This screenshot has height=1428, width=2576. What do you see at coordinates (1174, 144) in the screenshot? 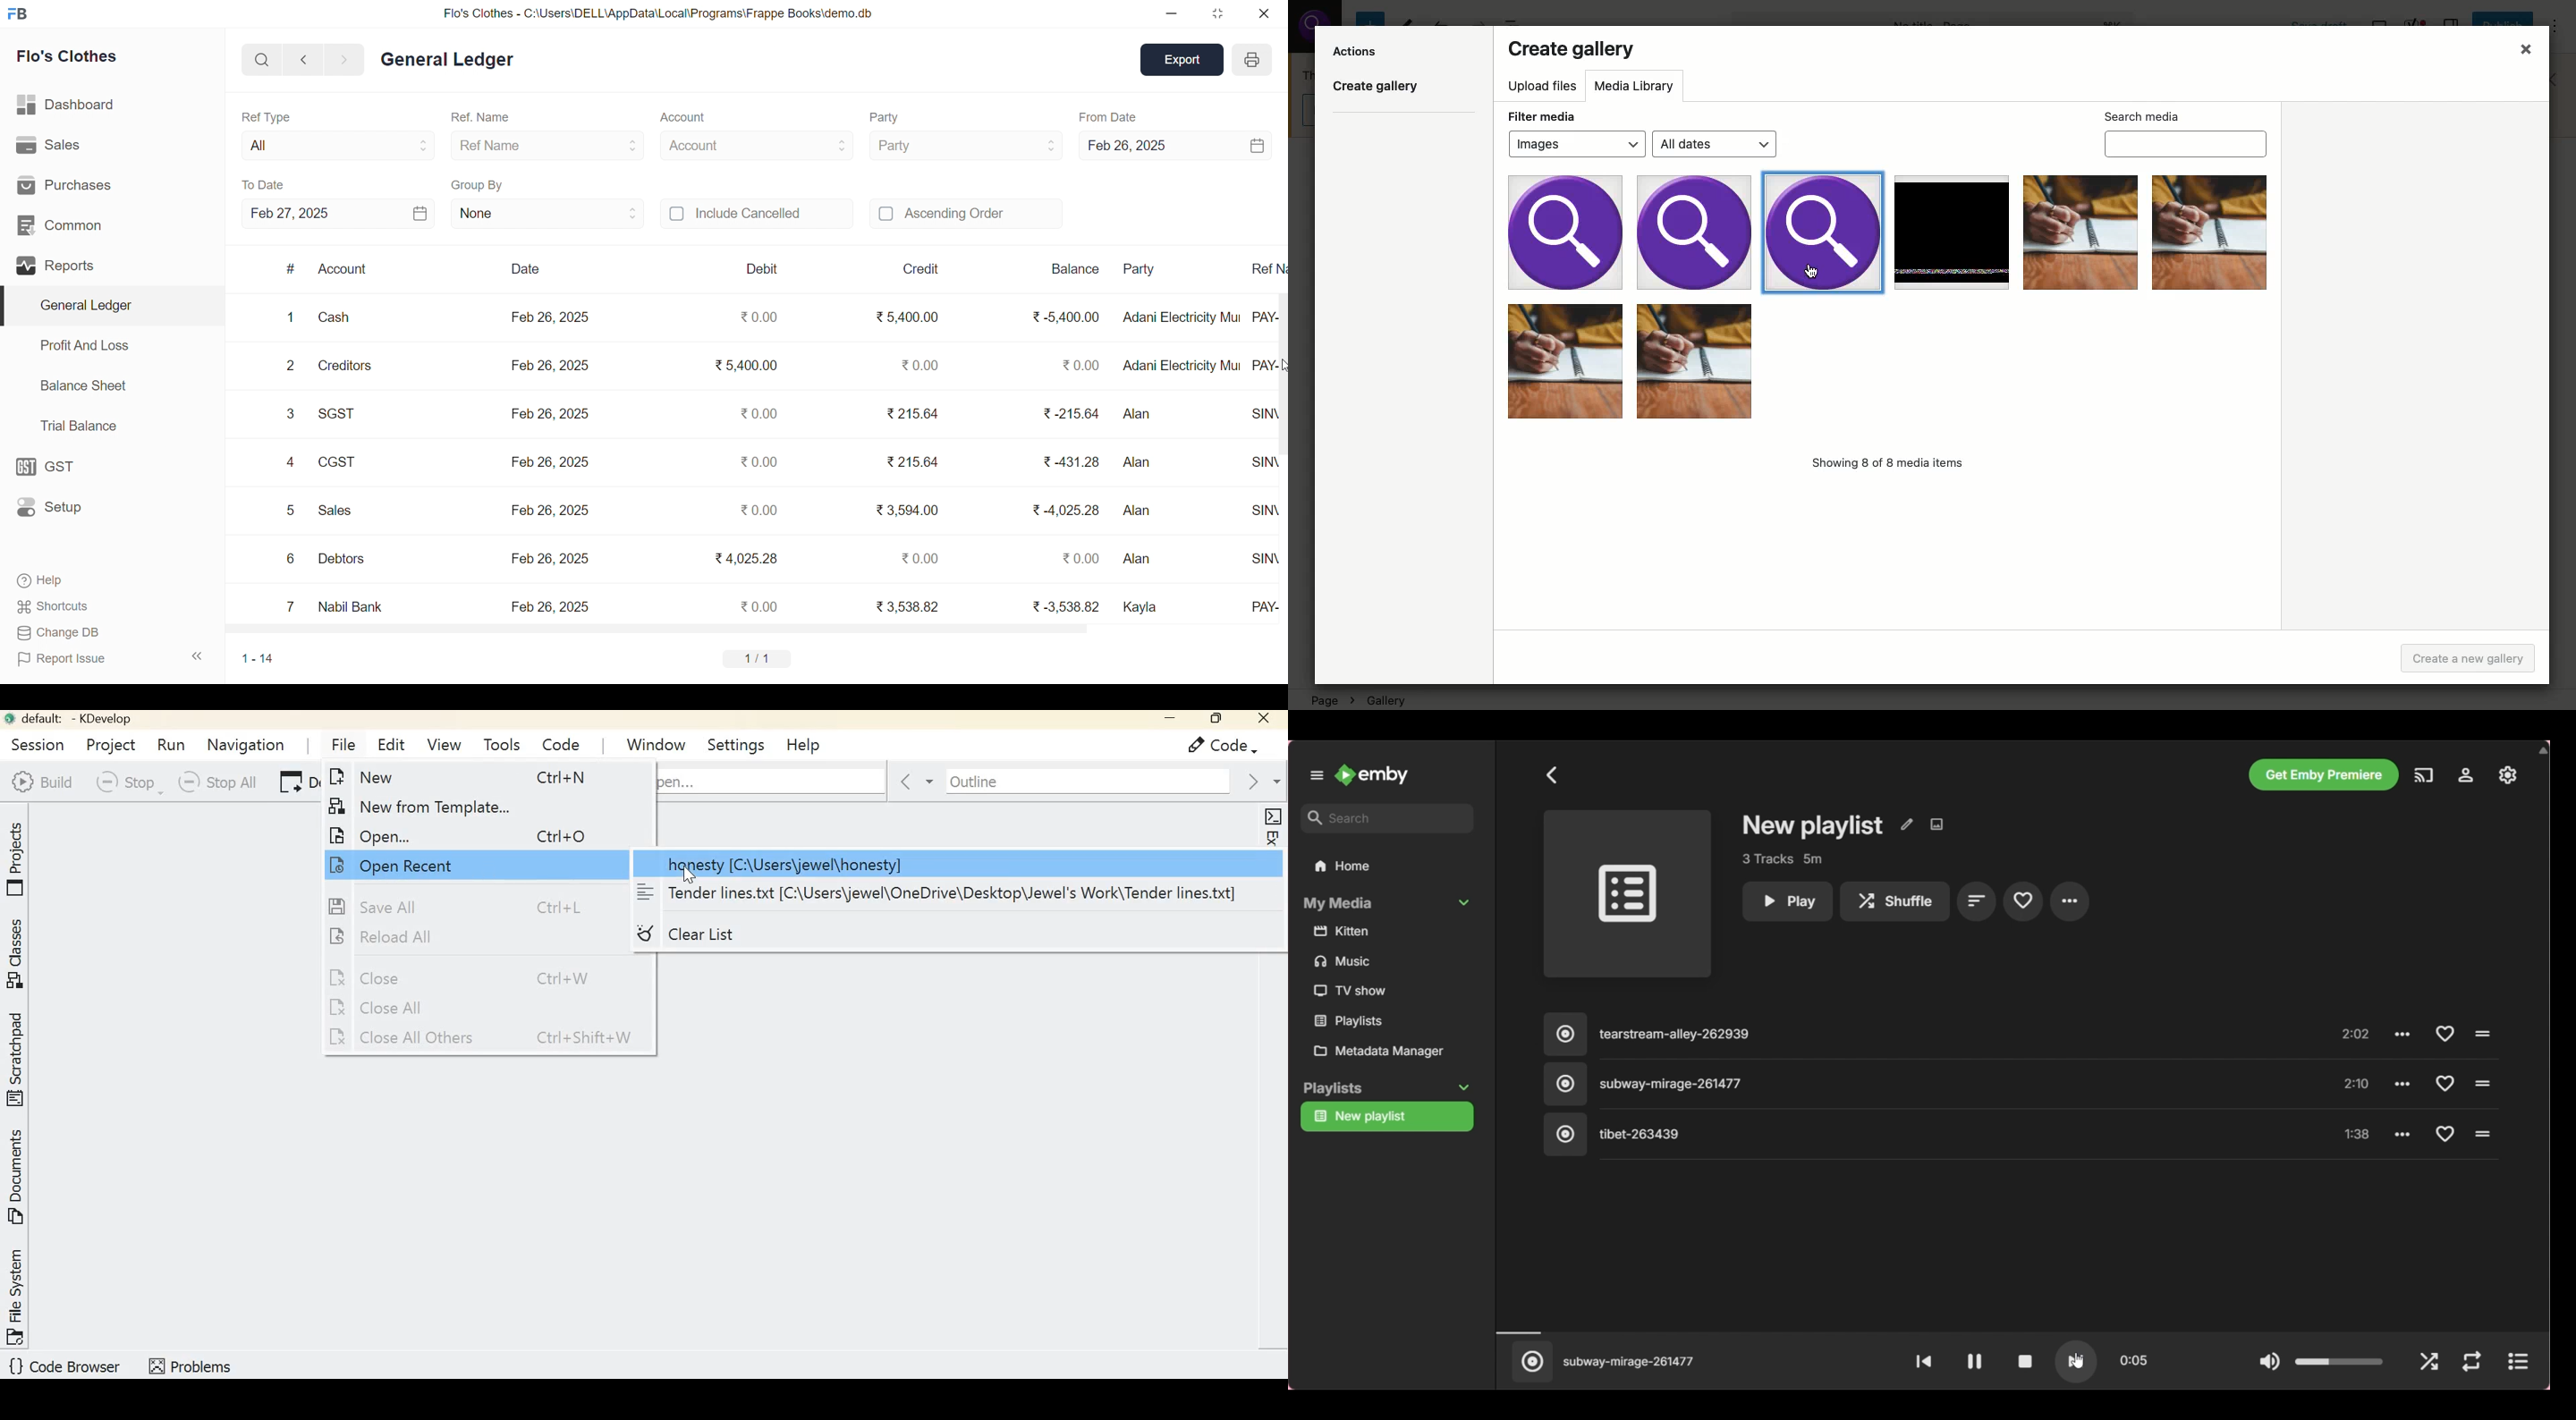
I see `Feb 26, 2025` at bounding box center [1174, 144].